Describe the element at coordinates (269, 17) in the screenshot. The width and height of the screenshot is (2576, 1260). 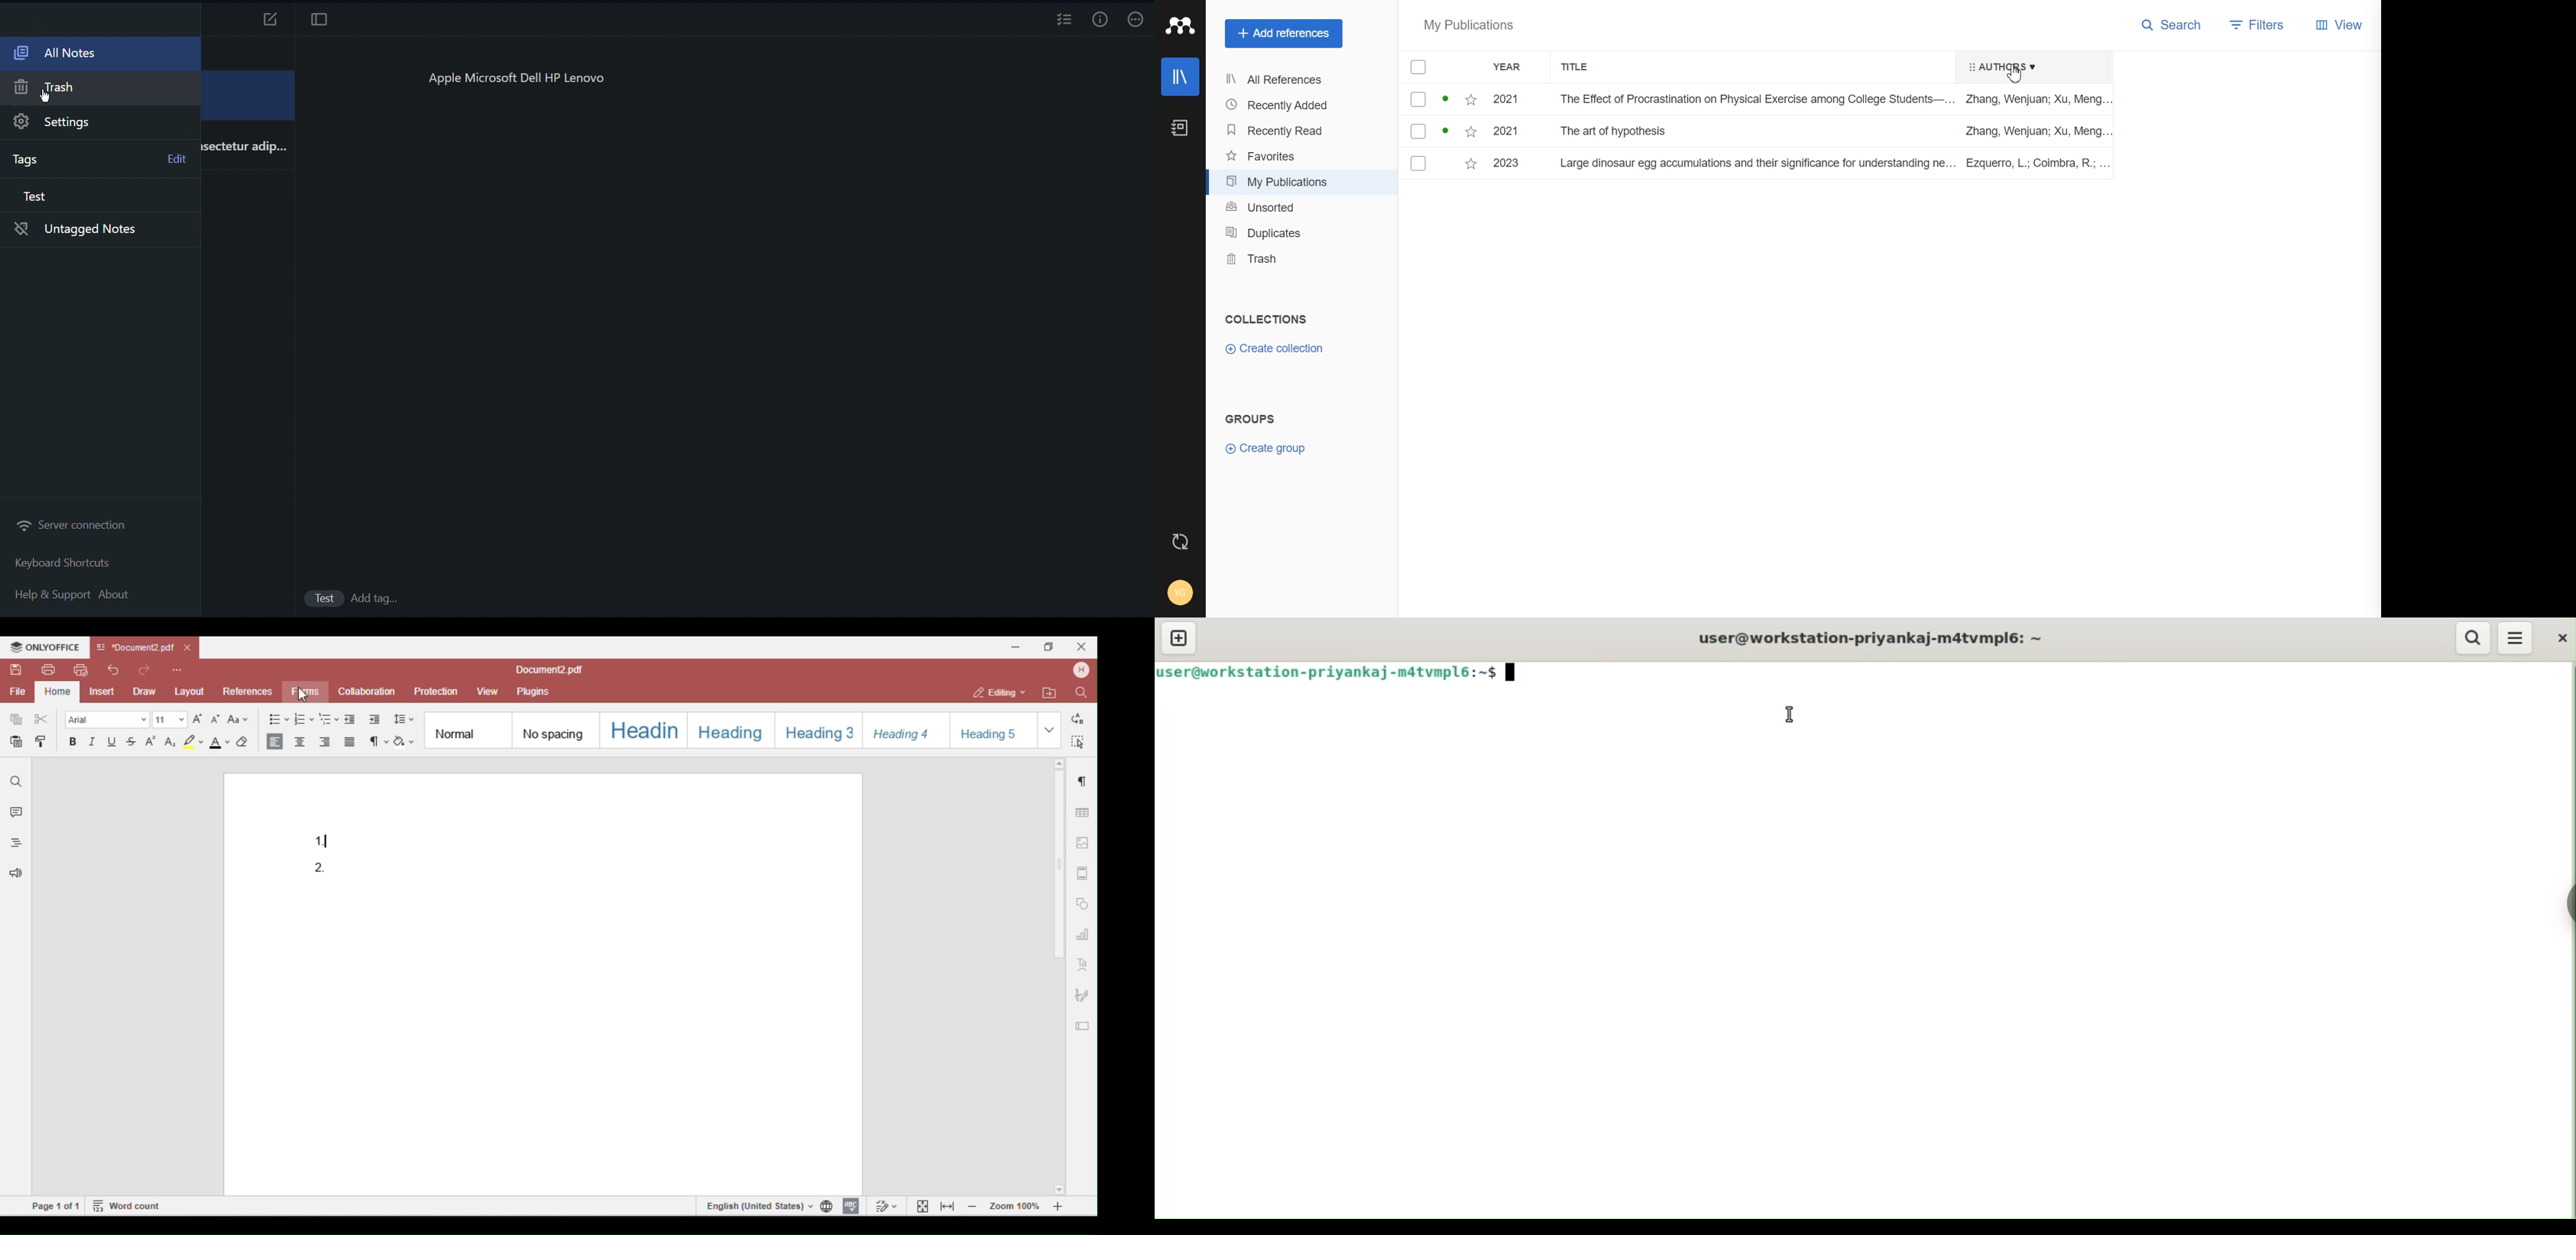
I see `New Notes` at that location.